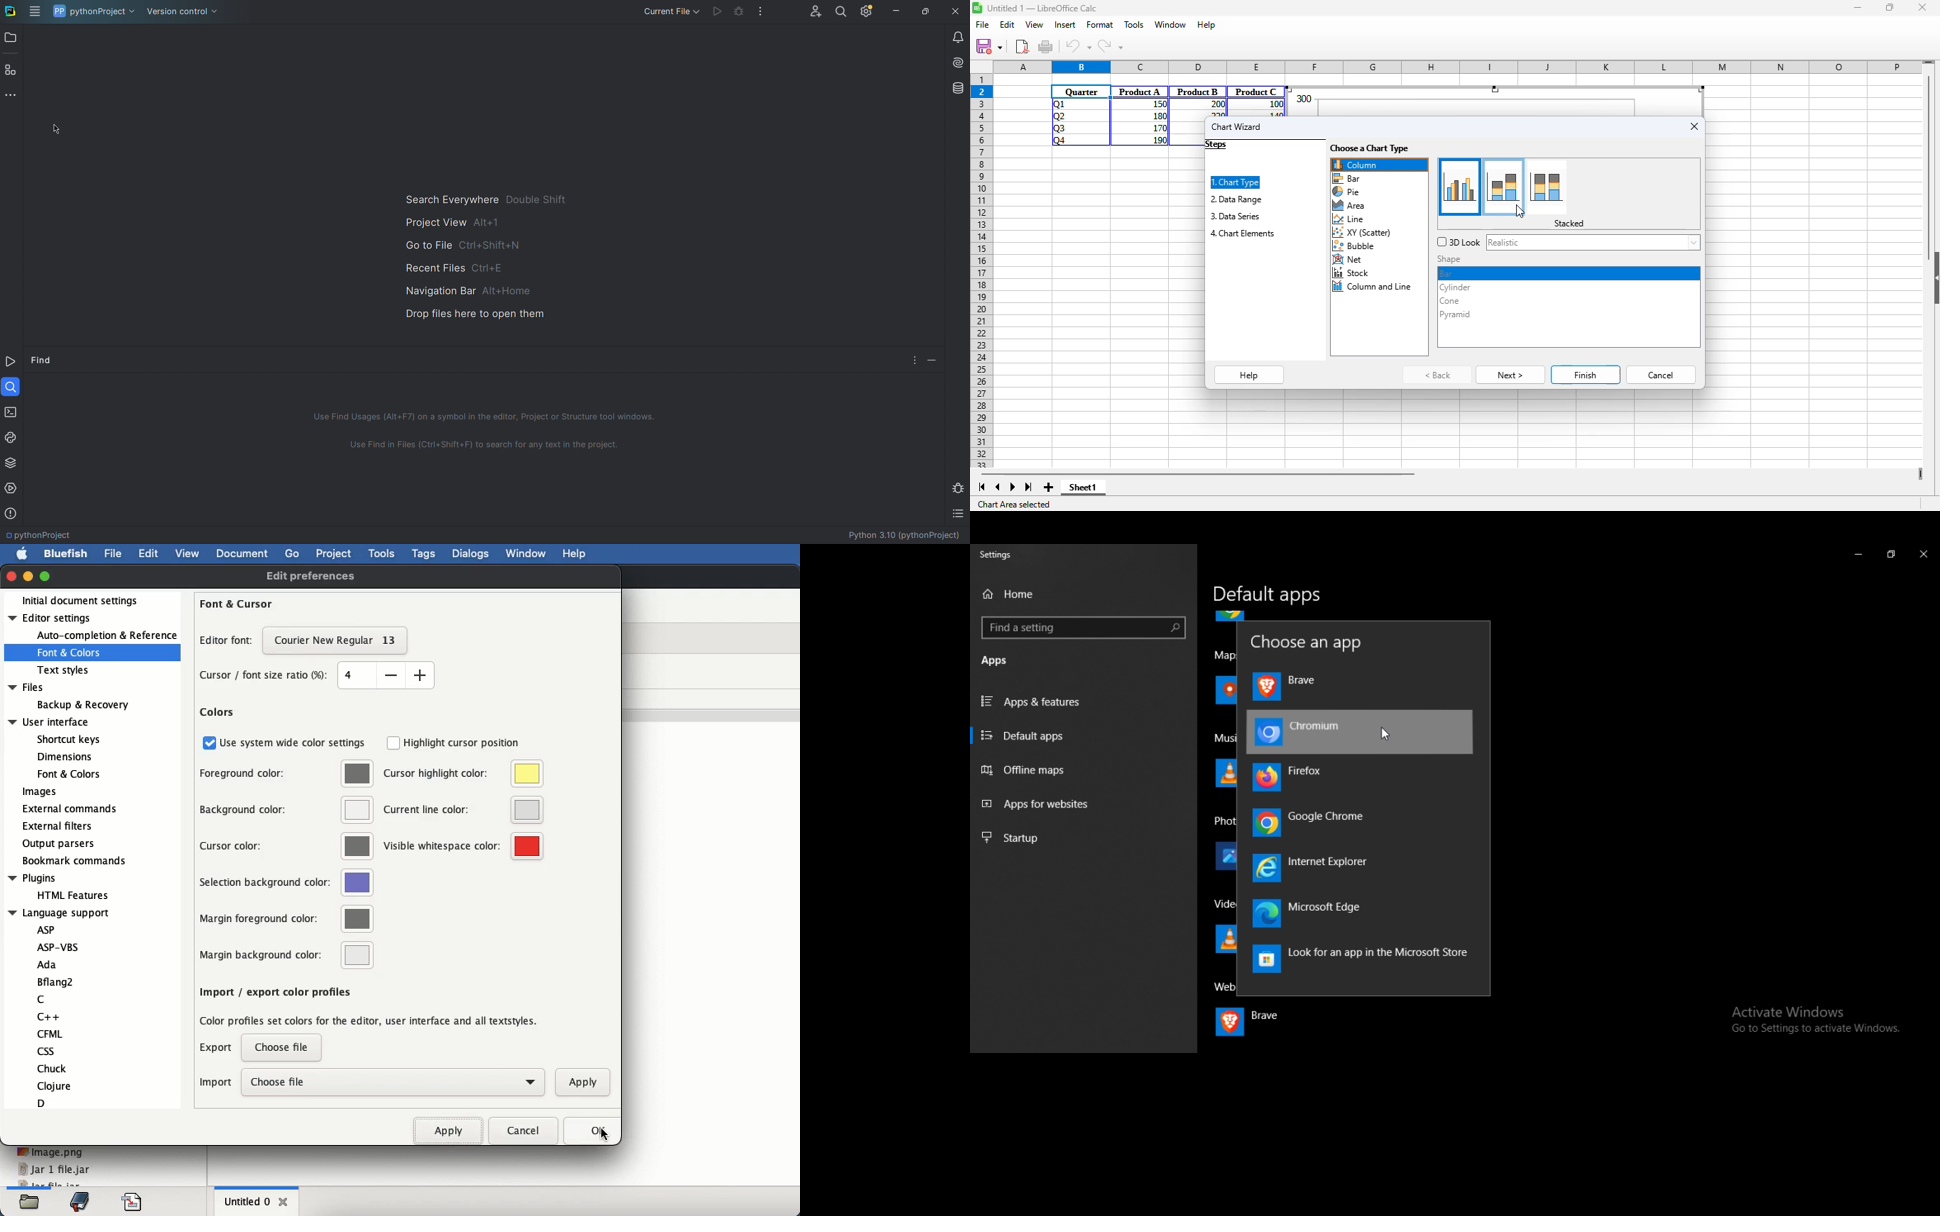 This screenshot has width=1960, height=1232. What do you see at coordinates (1228, 739) in the screenshot?
I see `music player` at bounding box center [1228, 739].